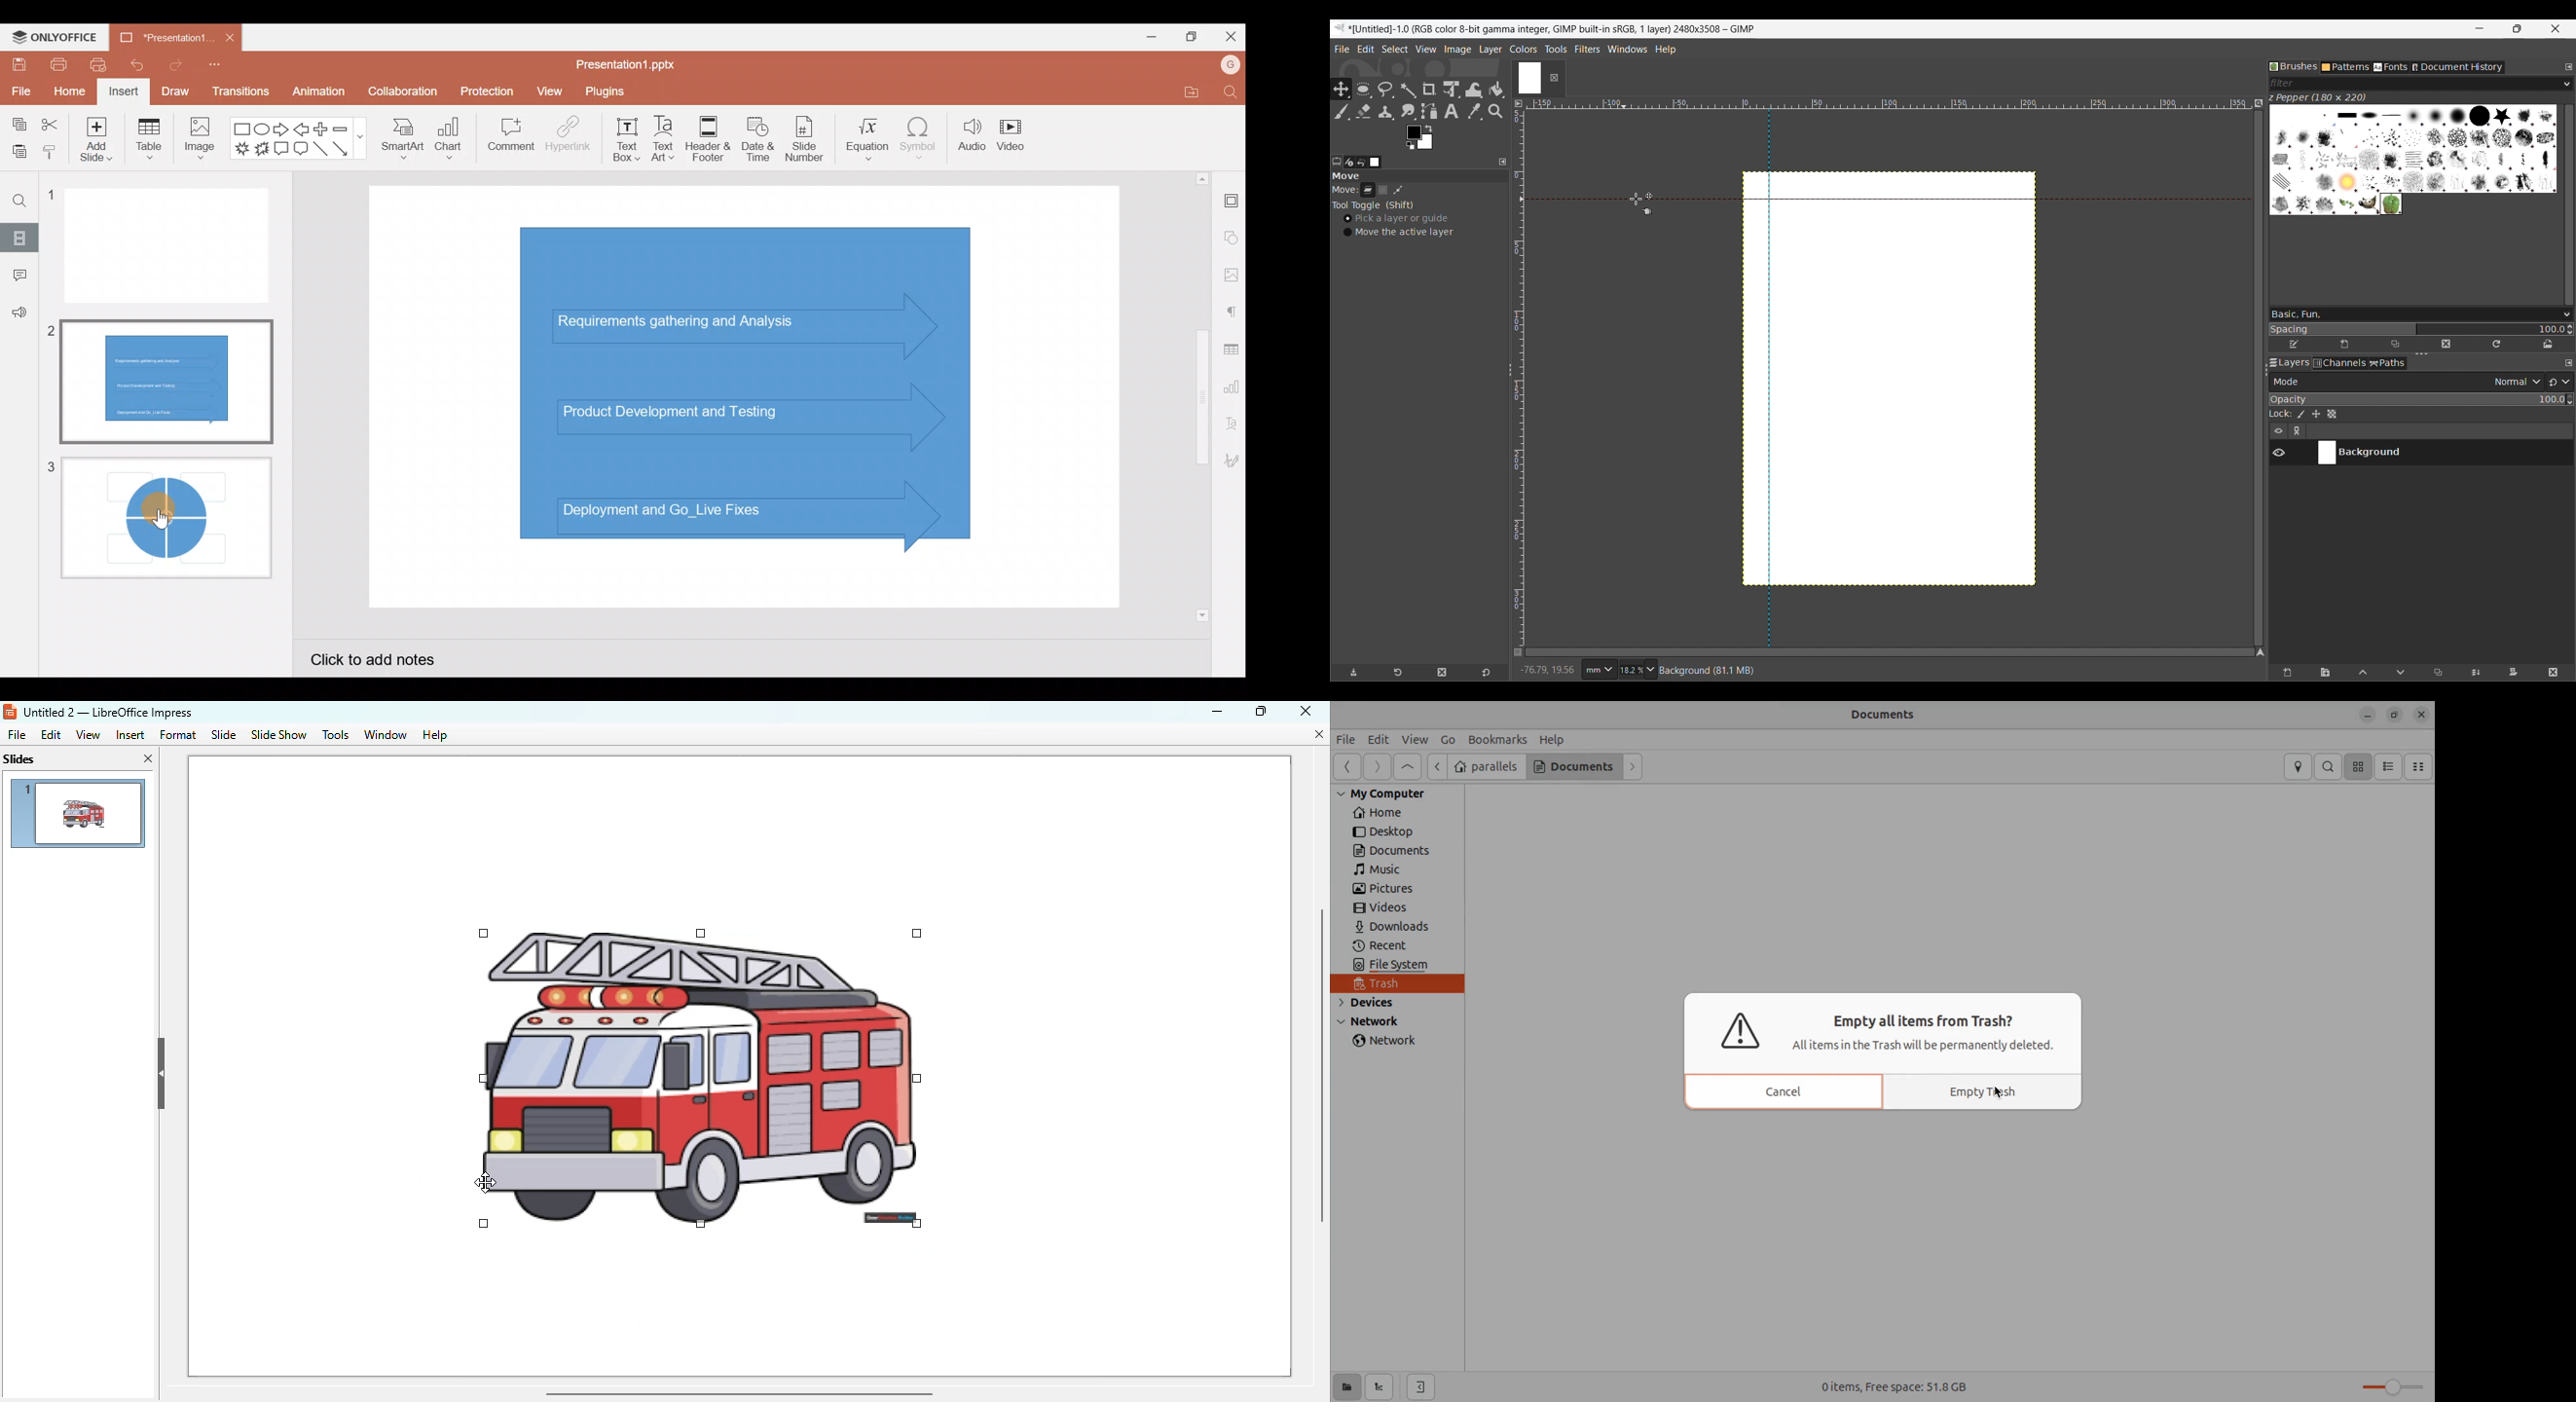 This screenshot has height=1428, width=2576. What do you see at coordinates (162, 1075) in the screenshot?
I see `hide` at bounding box center [162, 1075].